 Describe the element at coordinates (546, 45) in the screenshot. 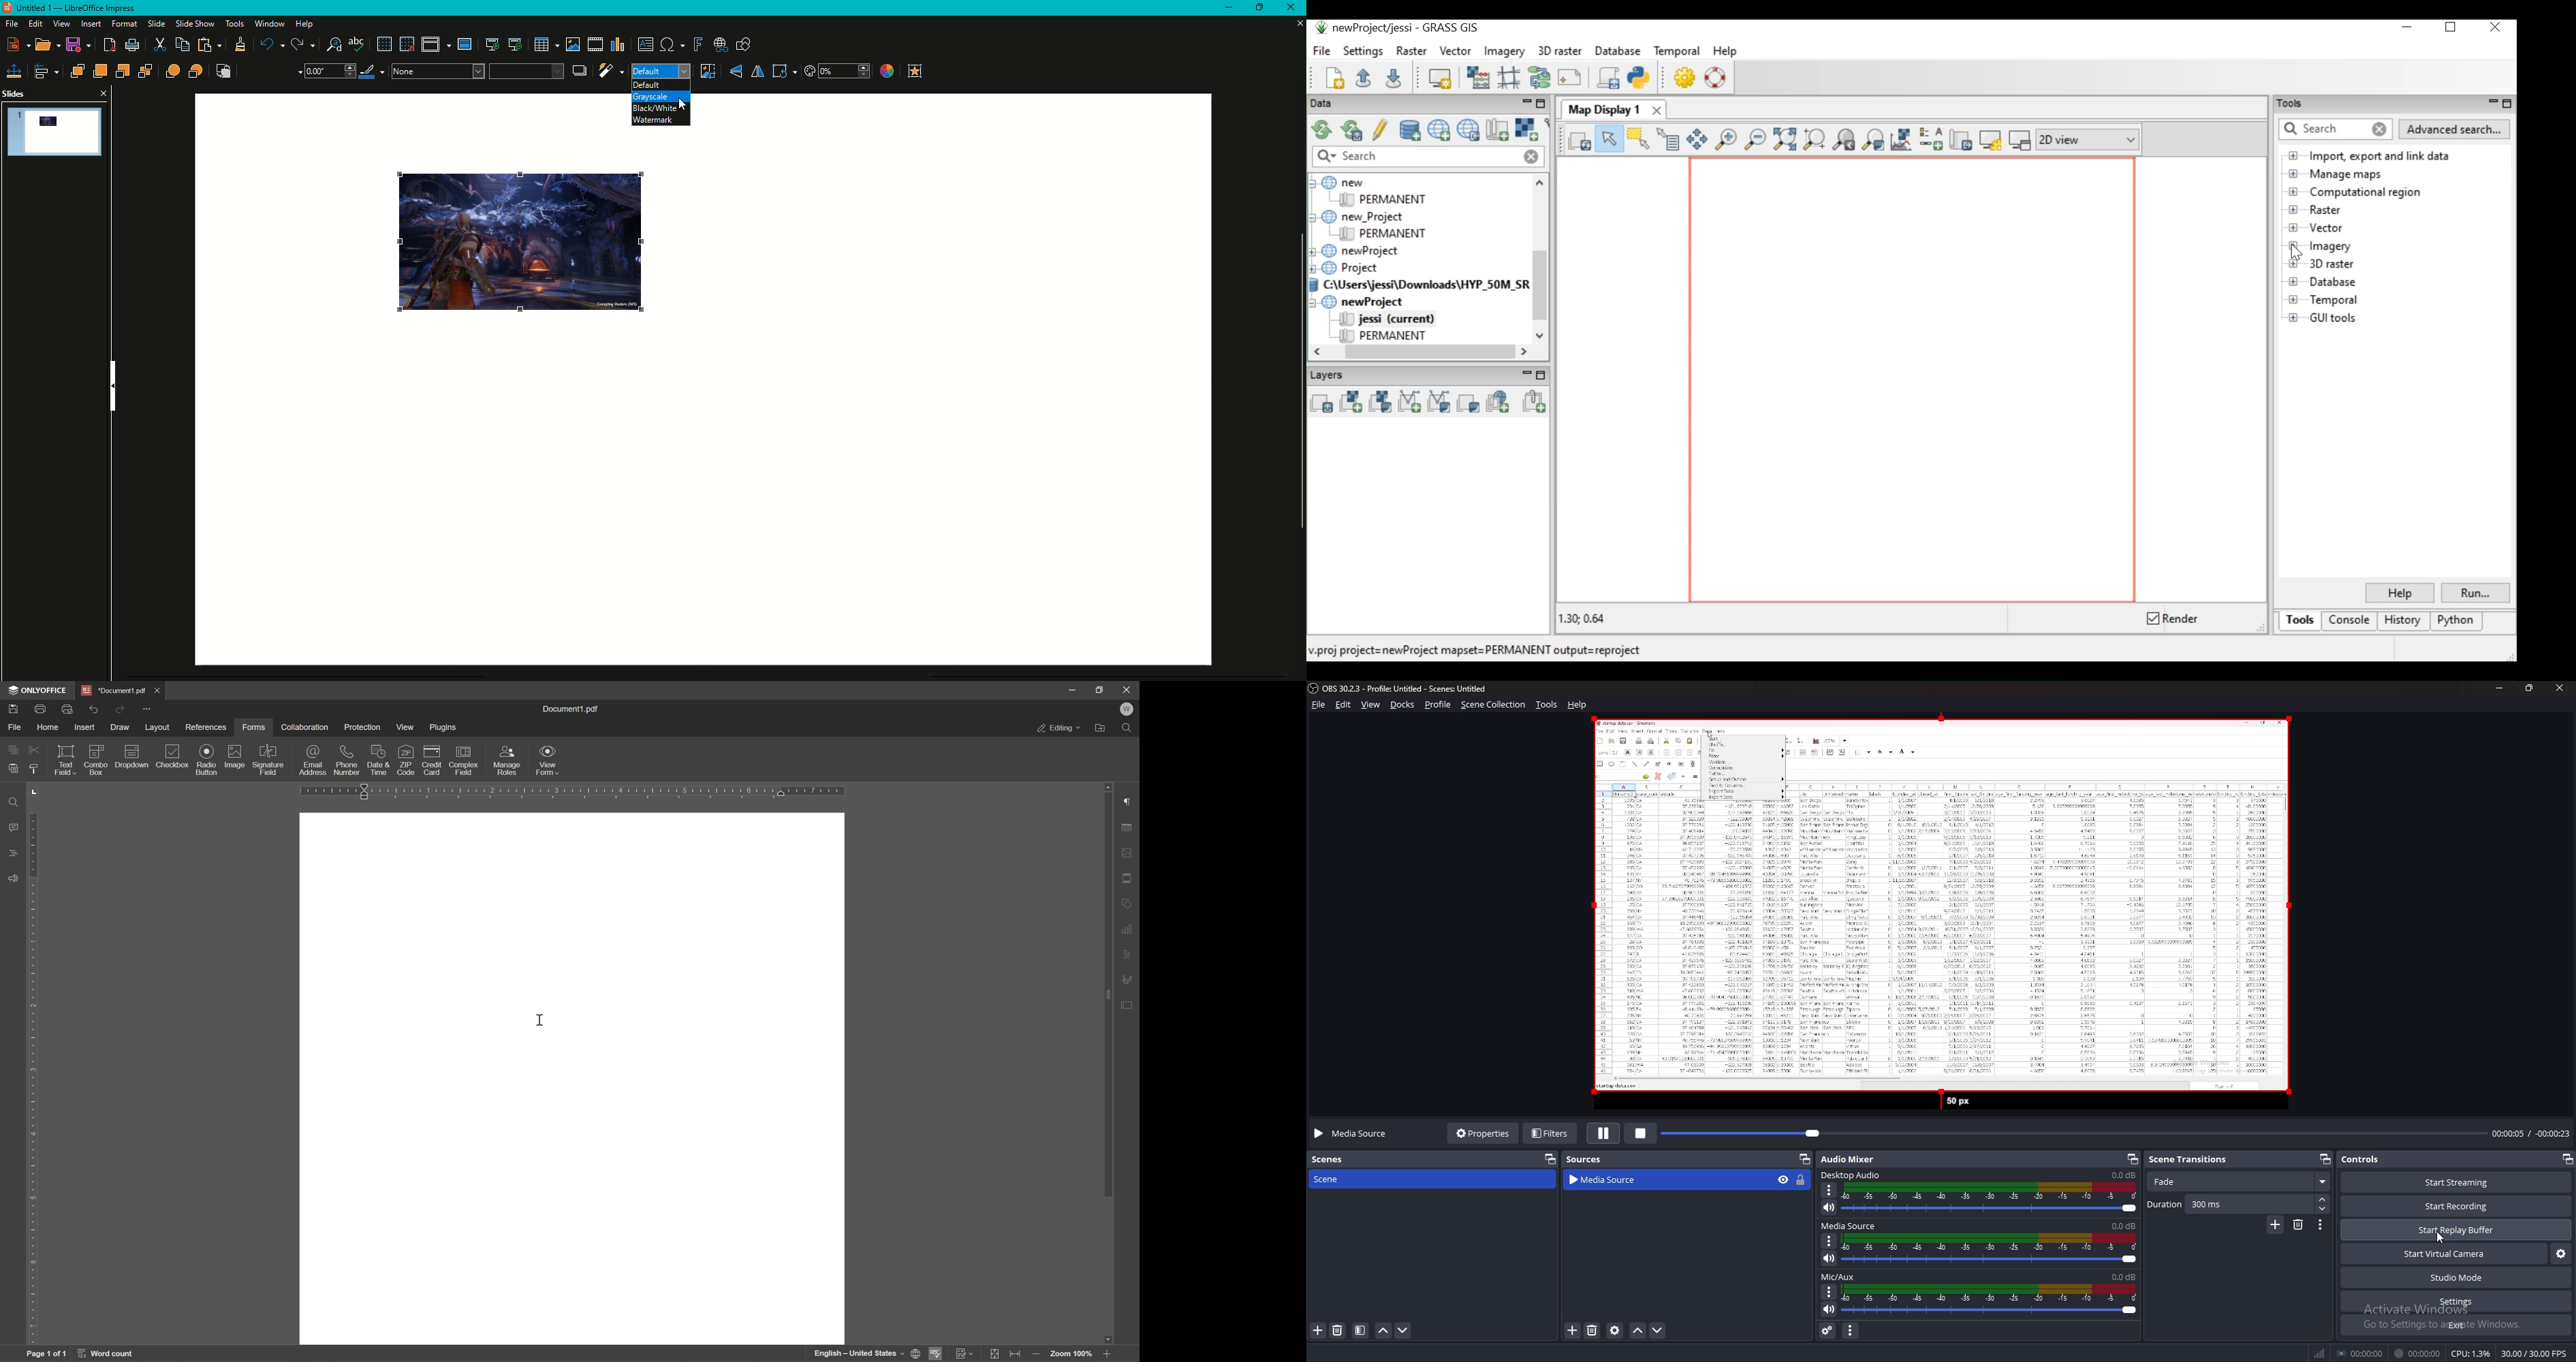

I see `Table` at that location.